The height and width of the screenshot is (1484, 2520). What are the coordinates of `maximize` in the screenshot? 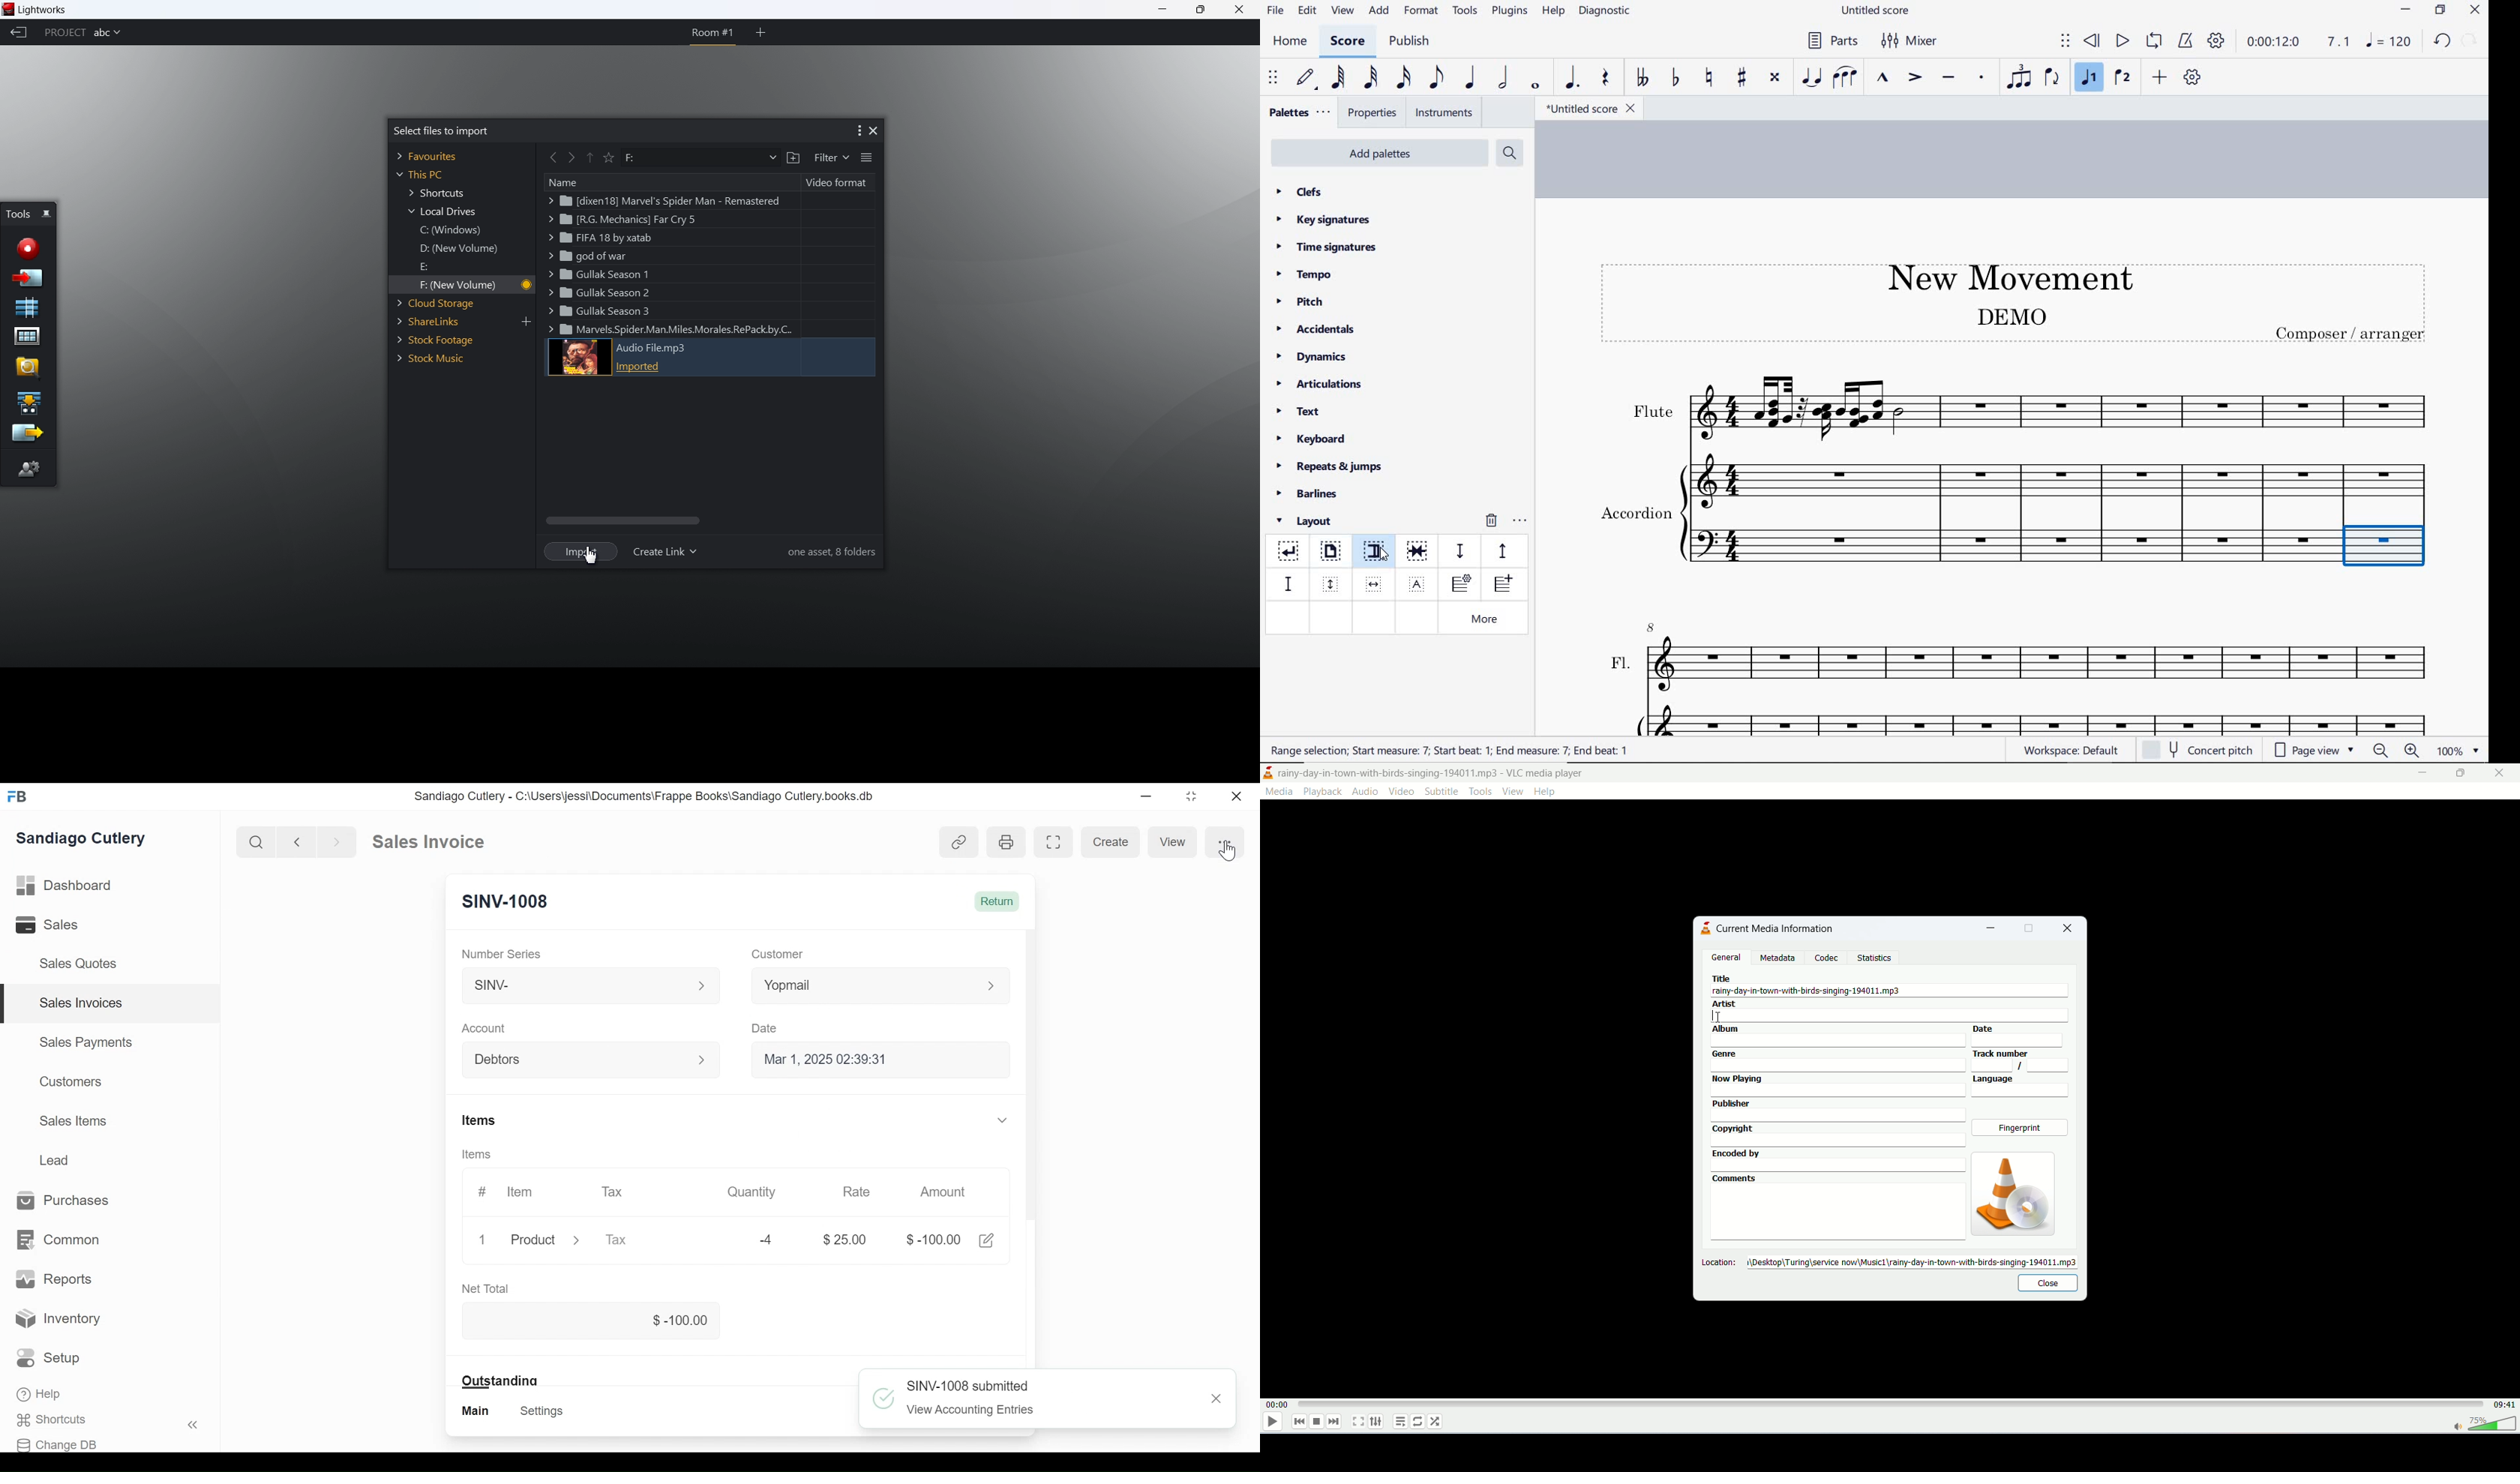 It's located at (2030, 928).